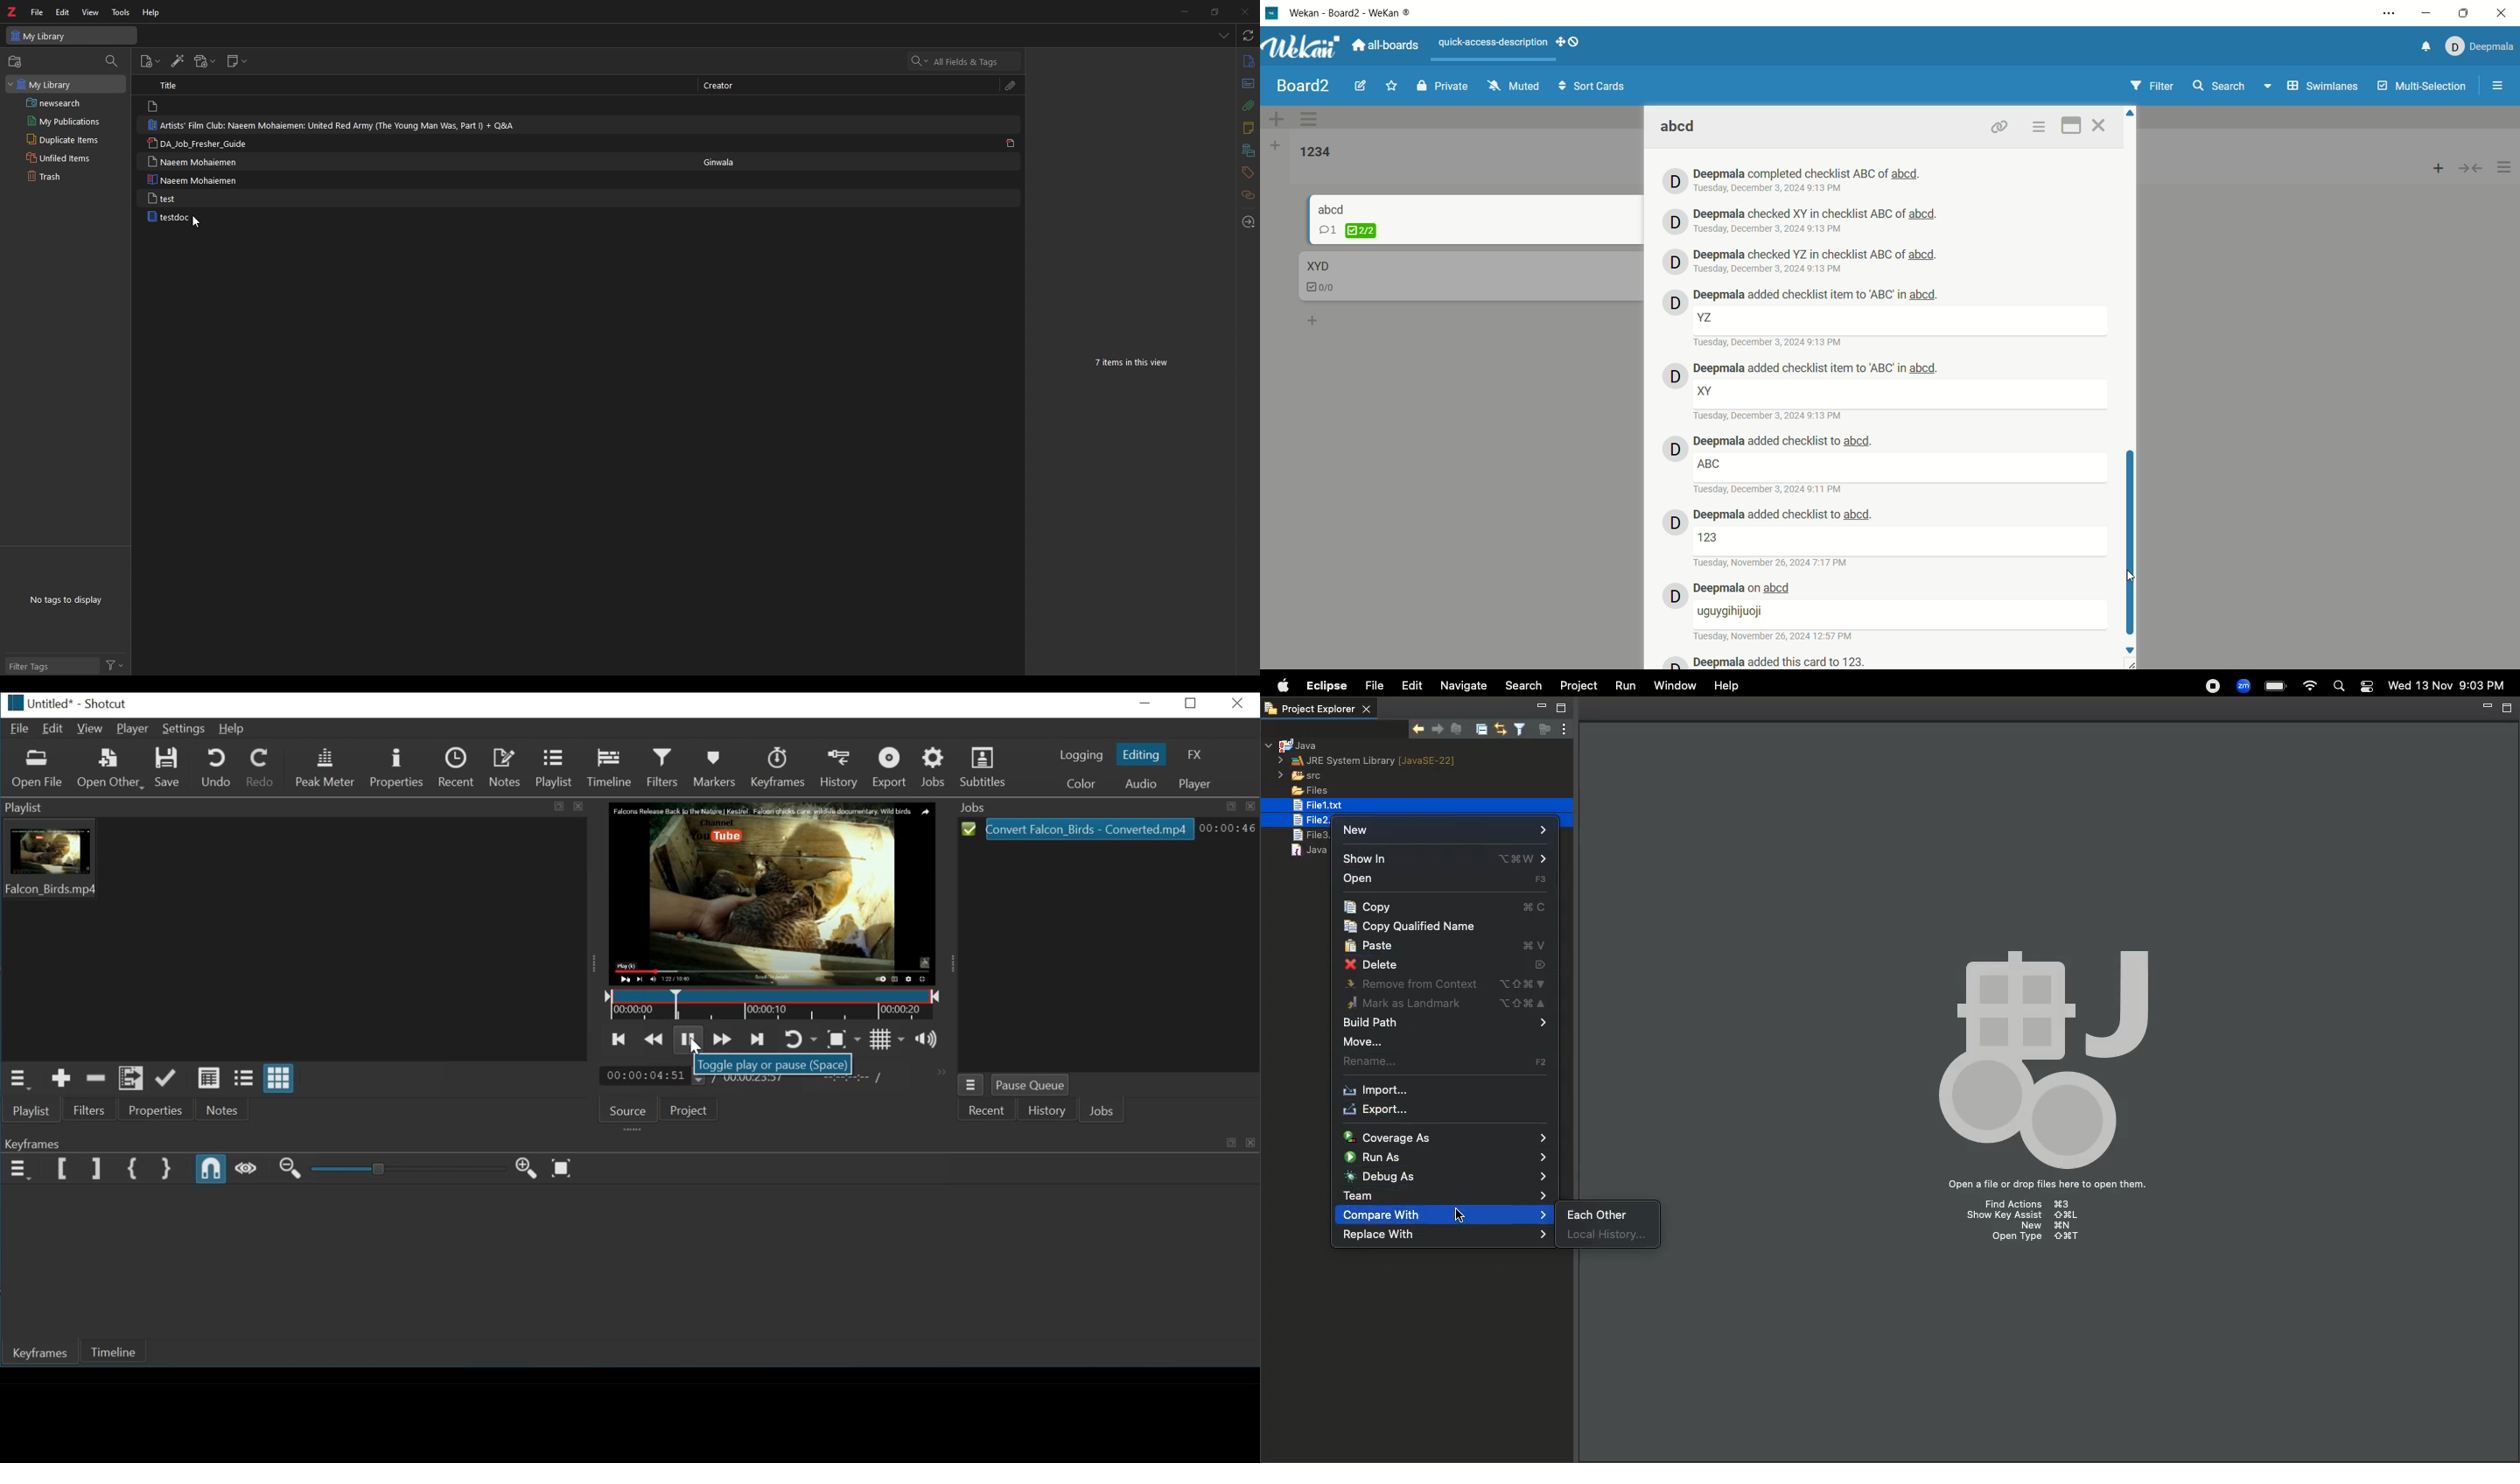  What do you see at coordinates (1082, 754) in the screenshot?
I see `Logging` at bounding box center [1082, 754].